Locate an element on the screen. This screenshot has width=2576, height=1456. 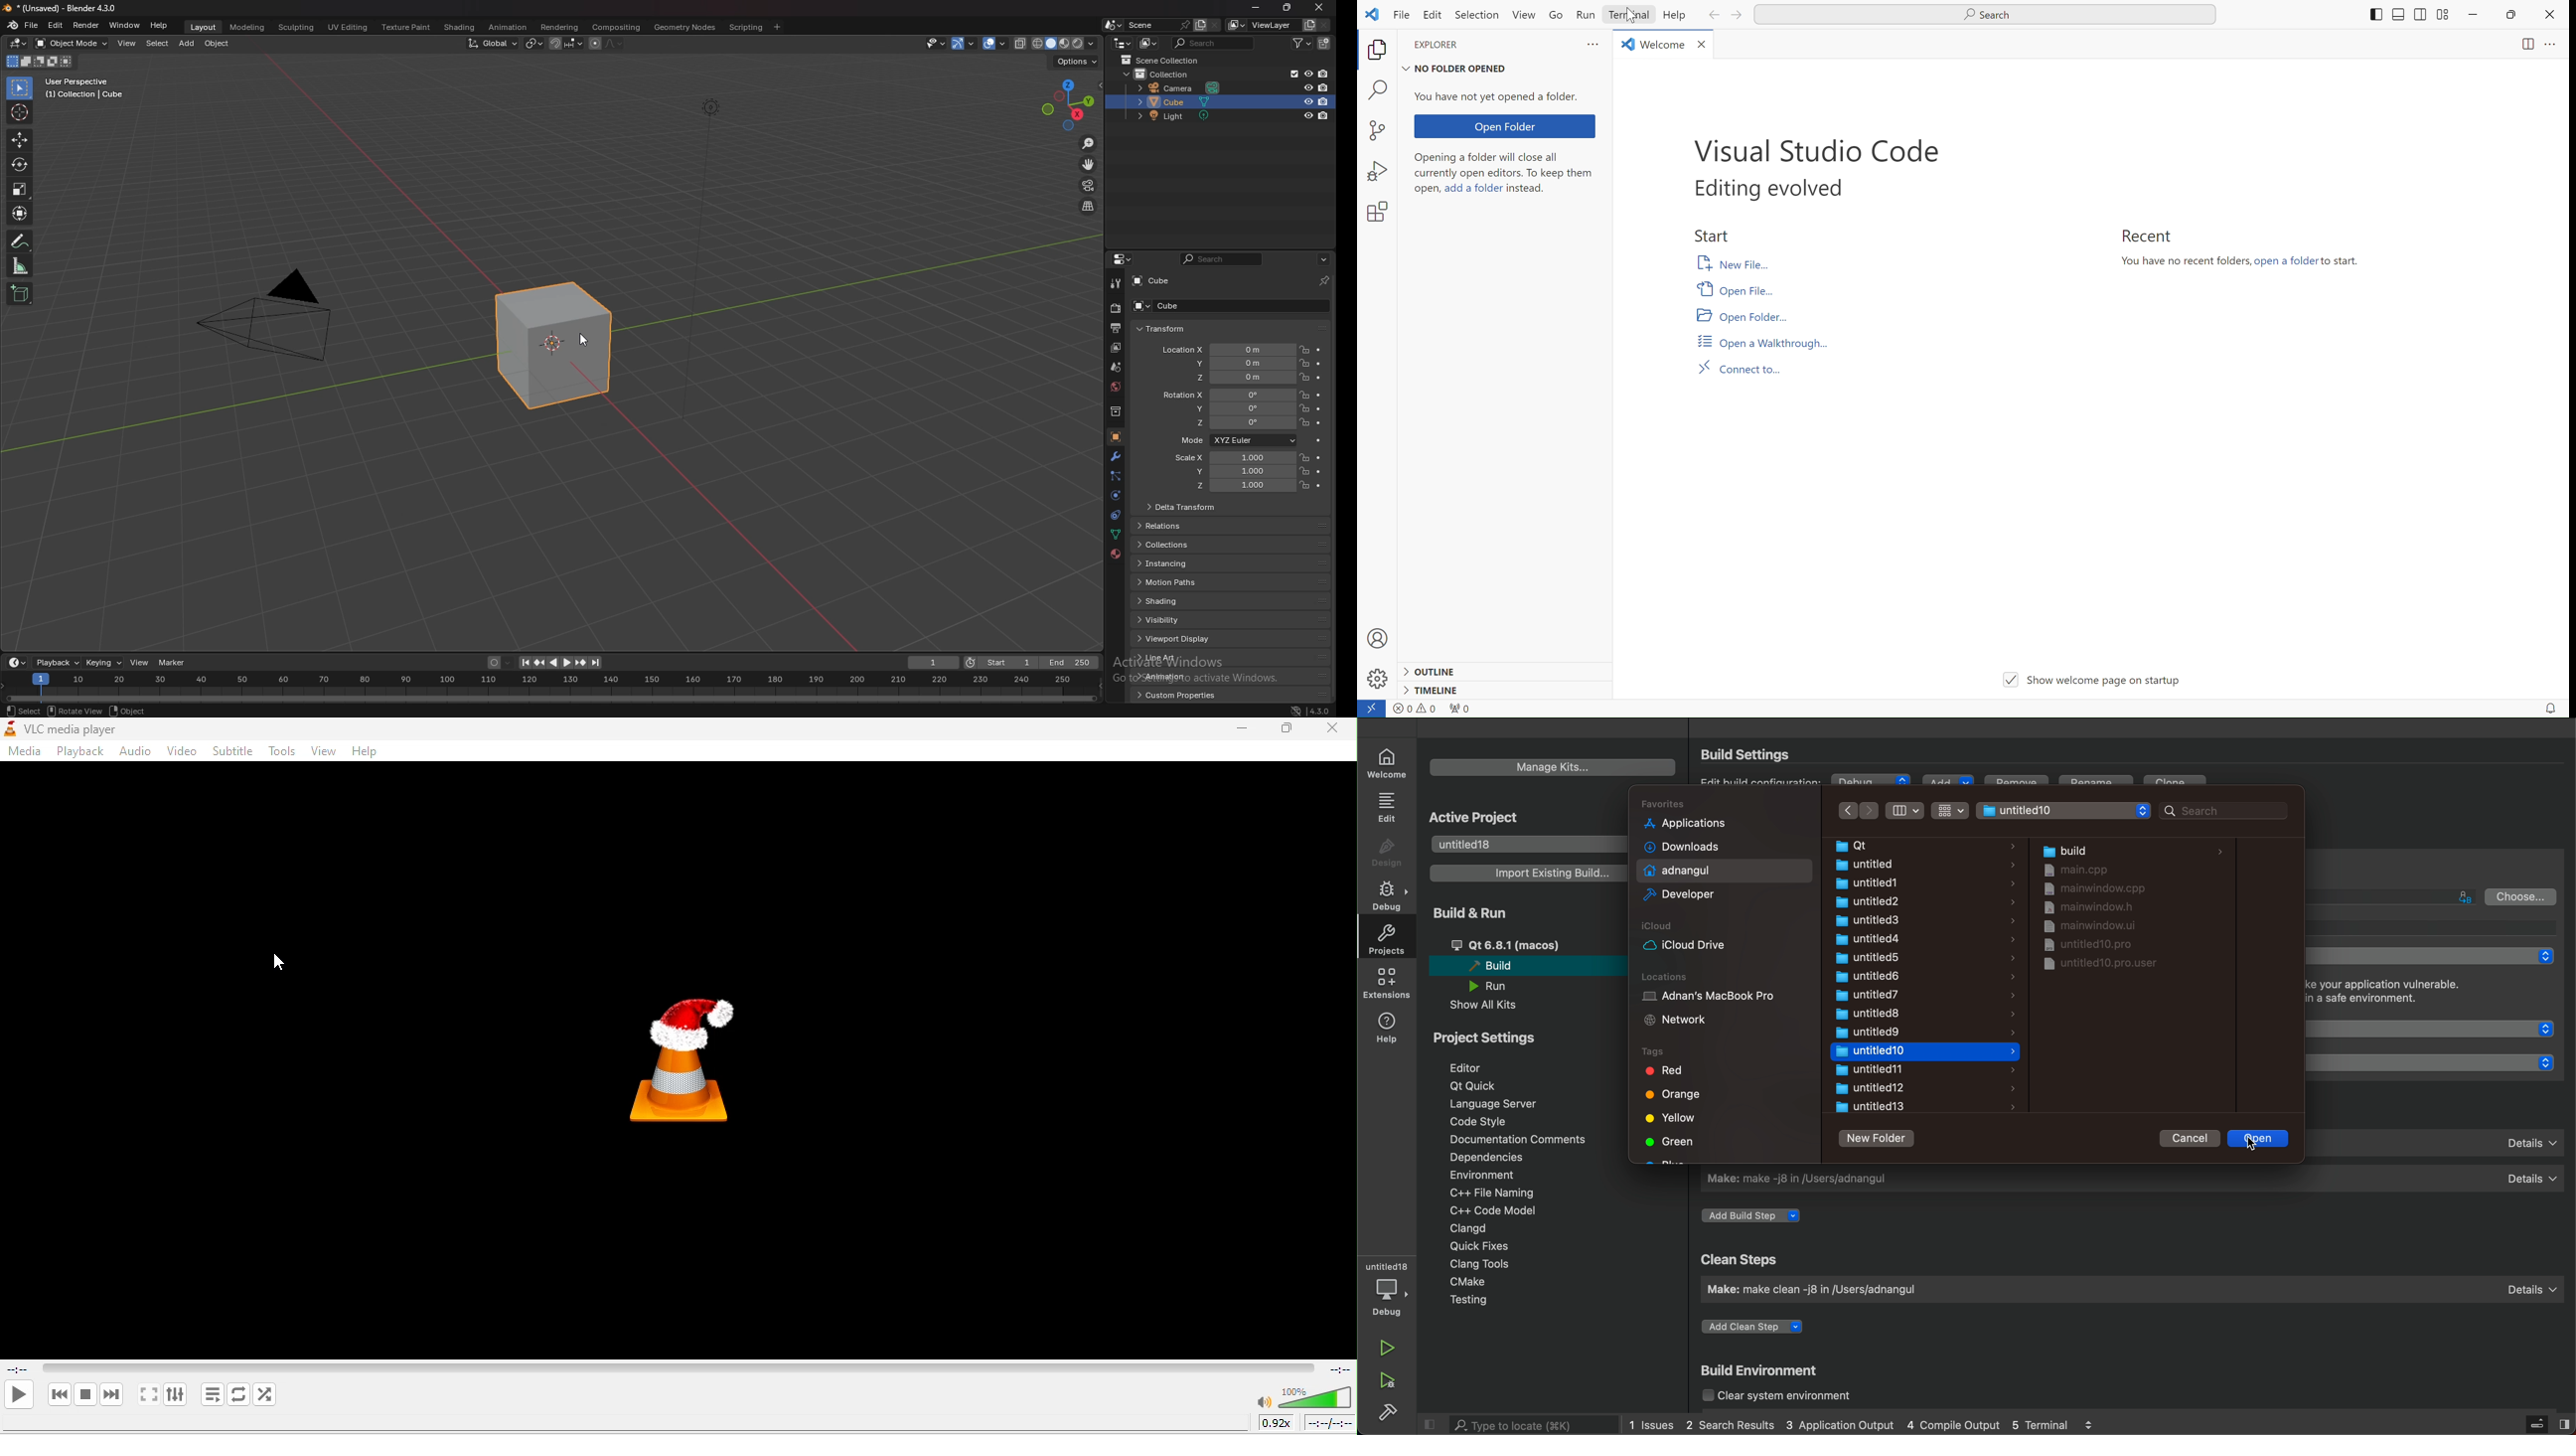
Search is located at coordinates (1993, 13).